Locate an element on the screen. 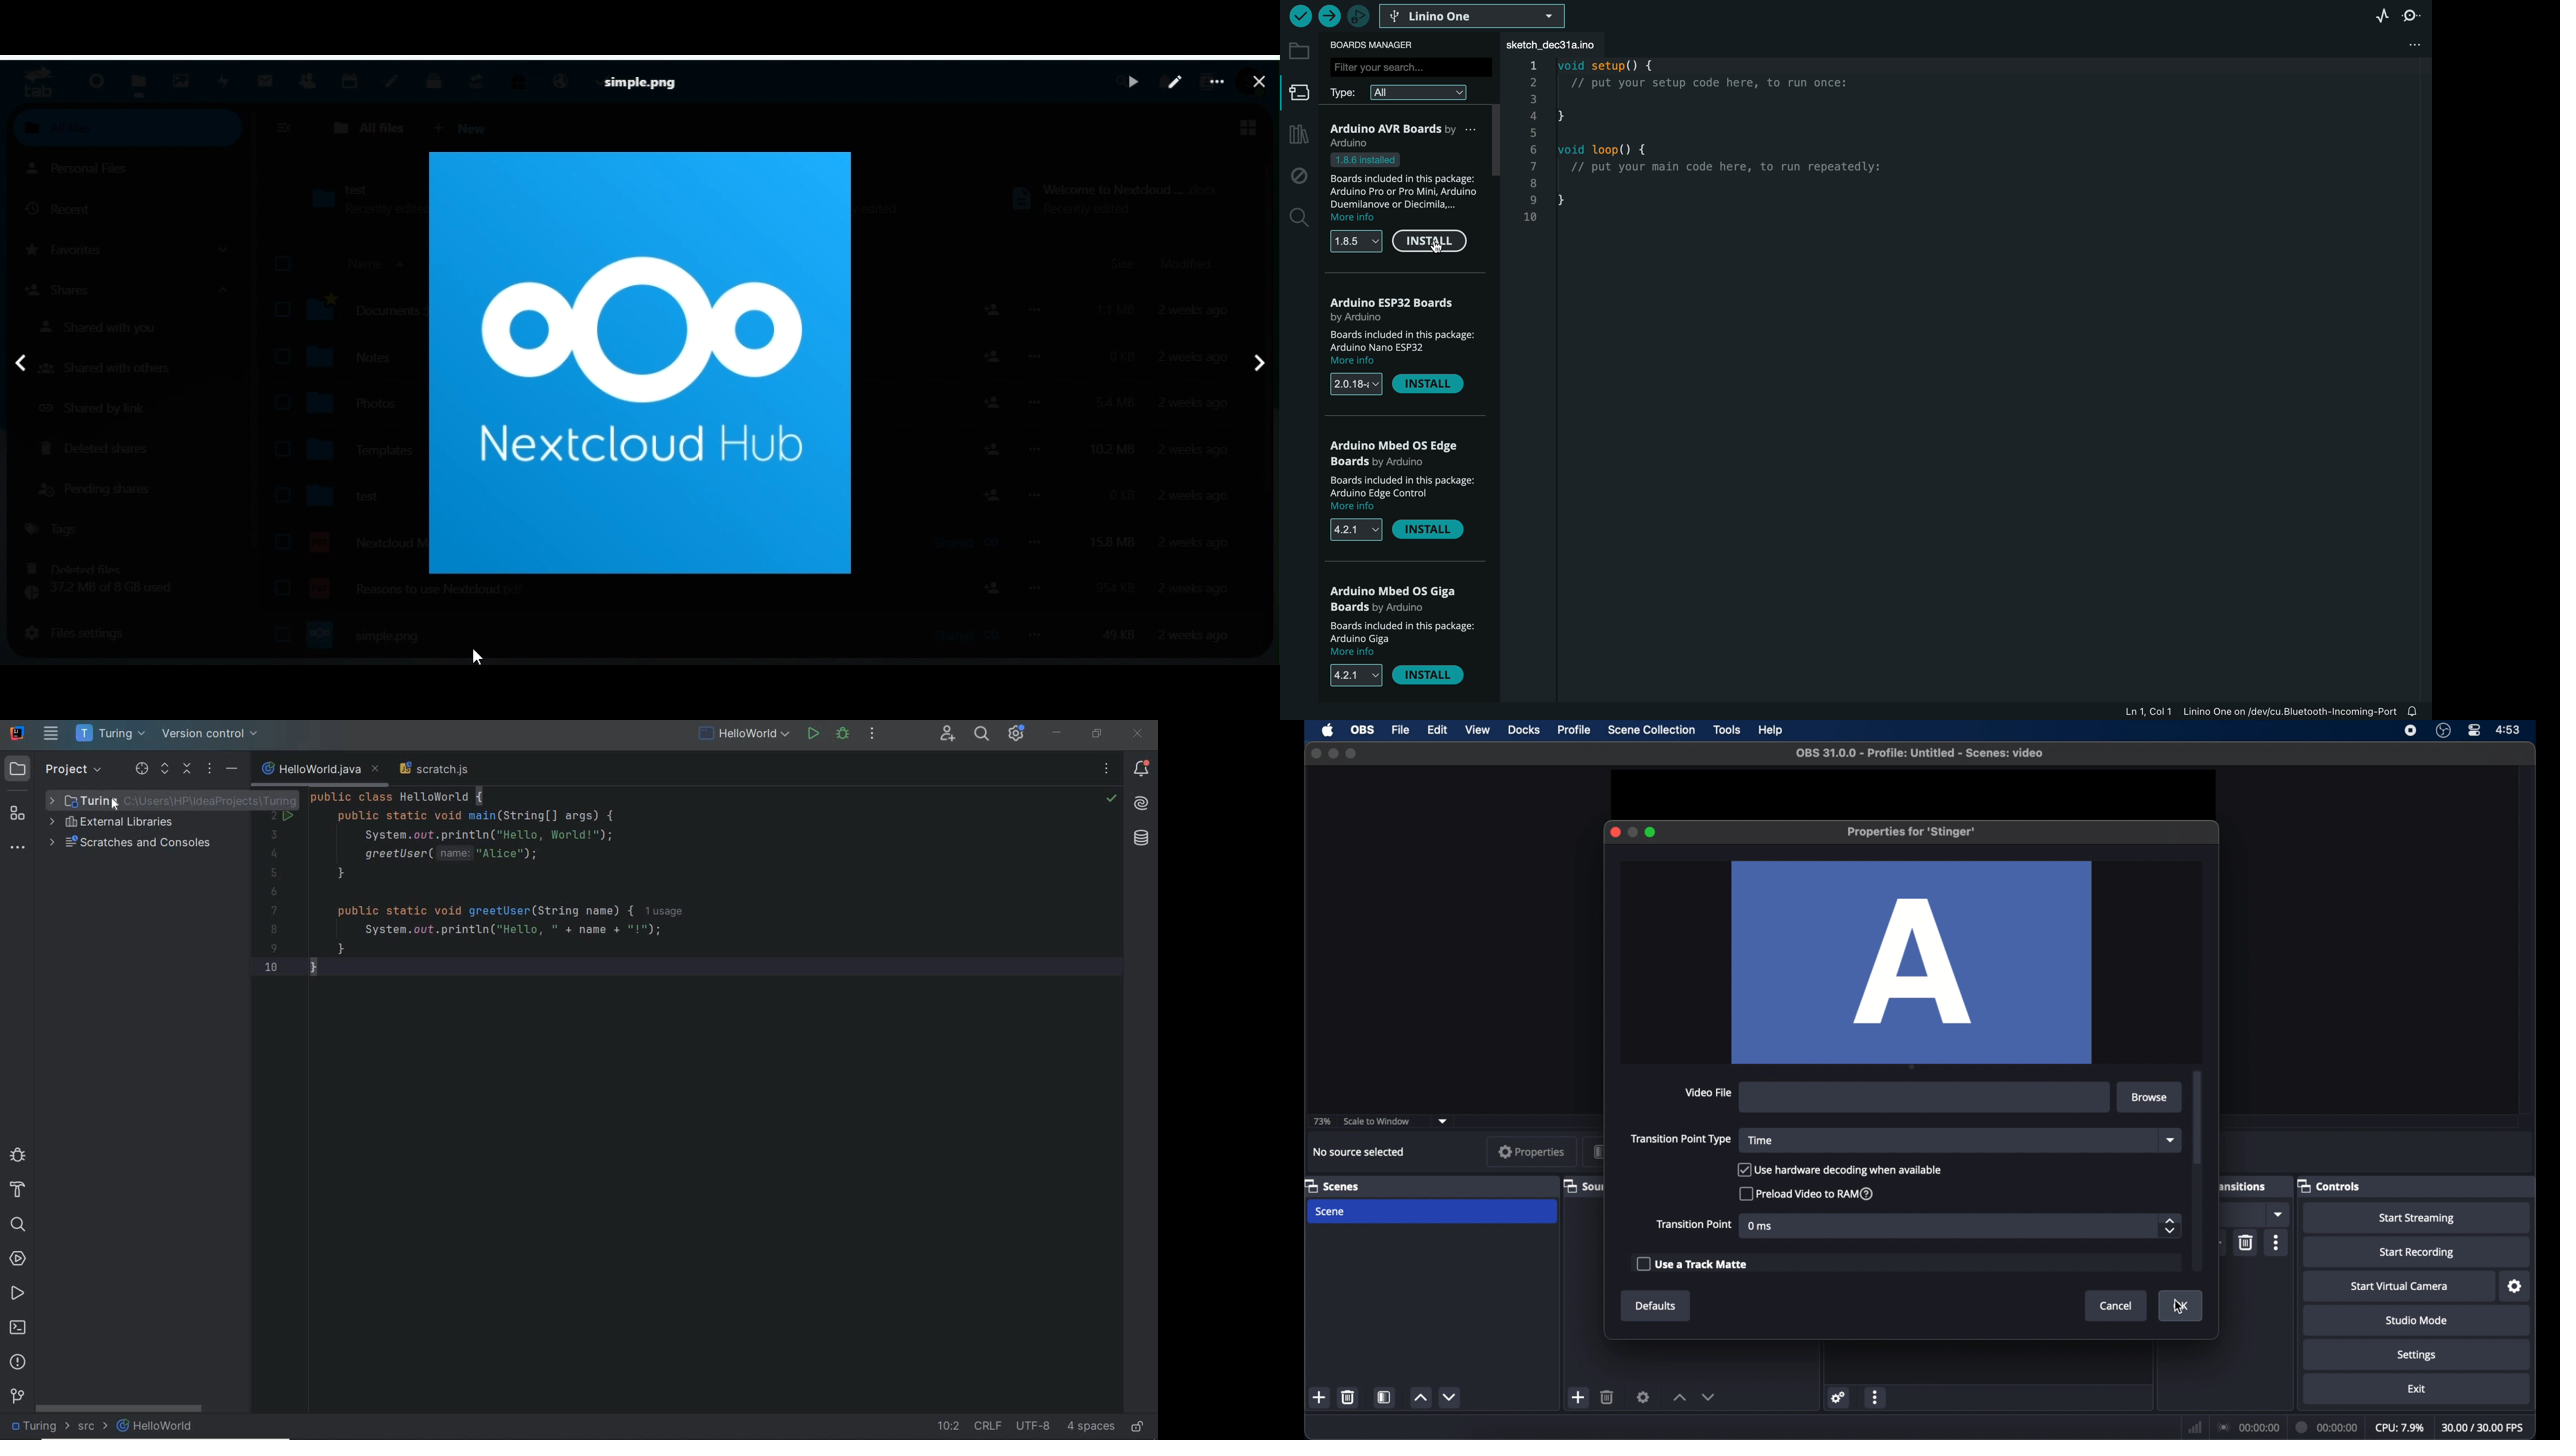 The image size is (2576, 1456). time is located at coordinates (2509, 729).